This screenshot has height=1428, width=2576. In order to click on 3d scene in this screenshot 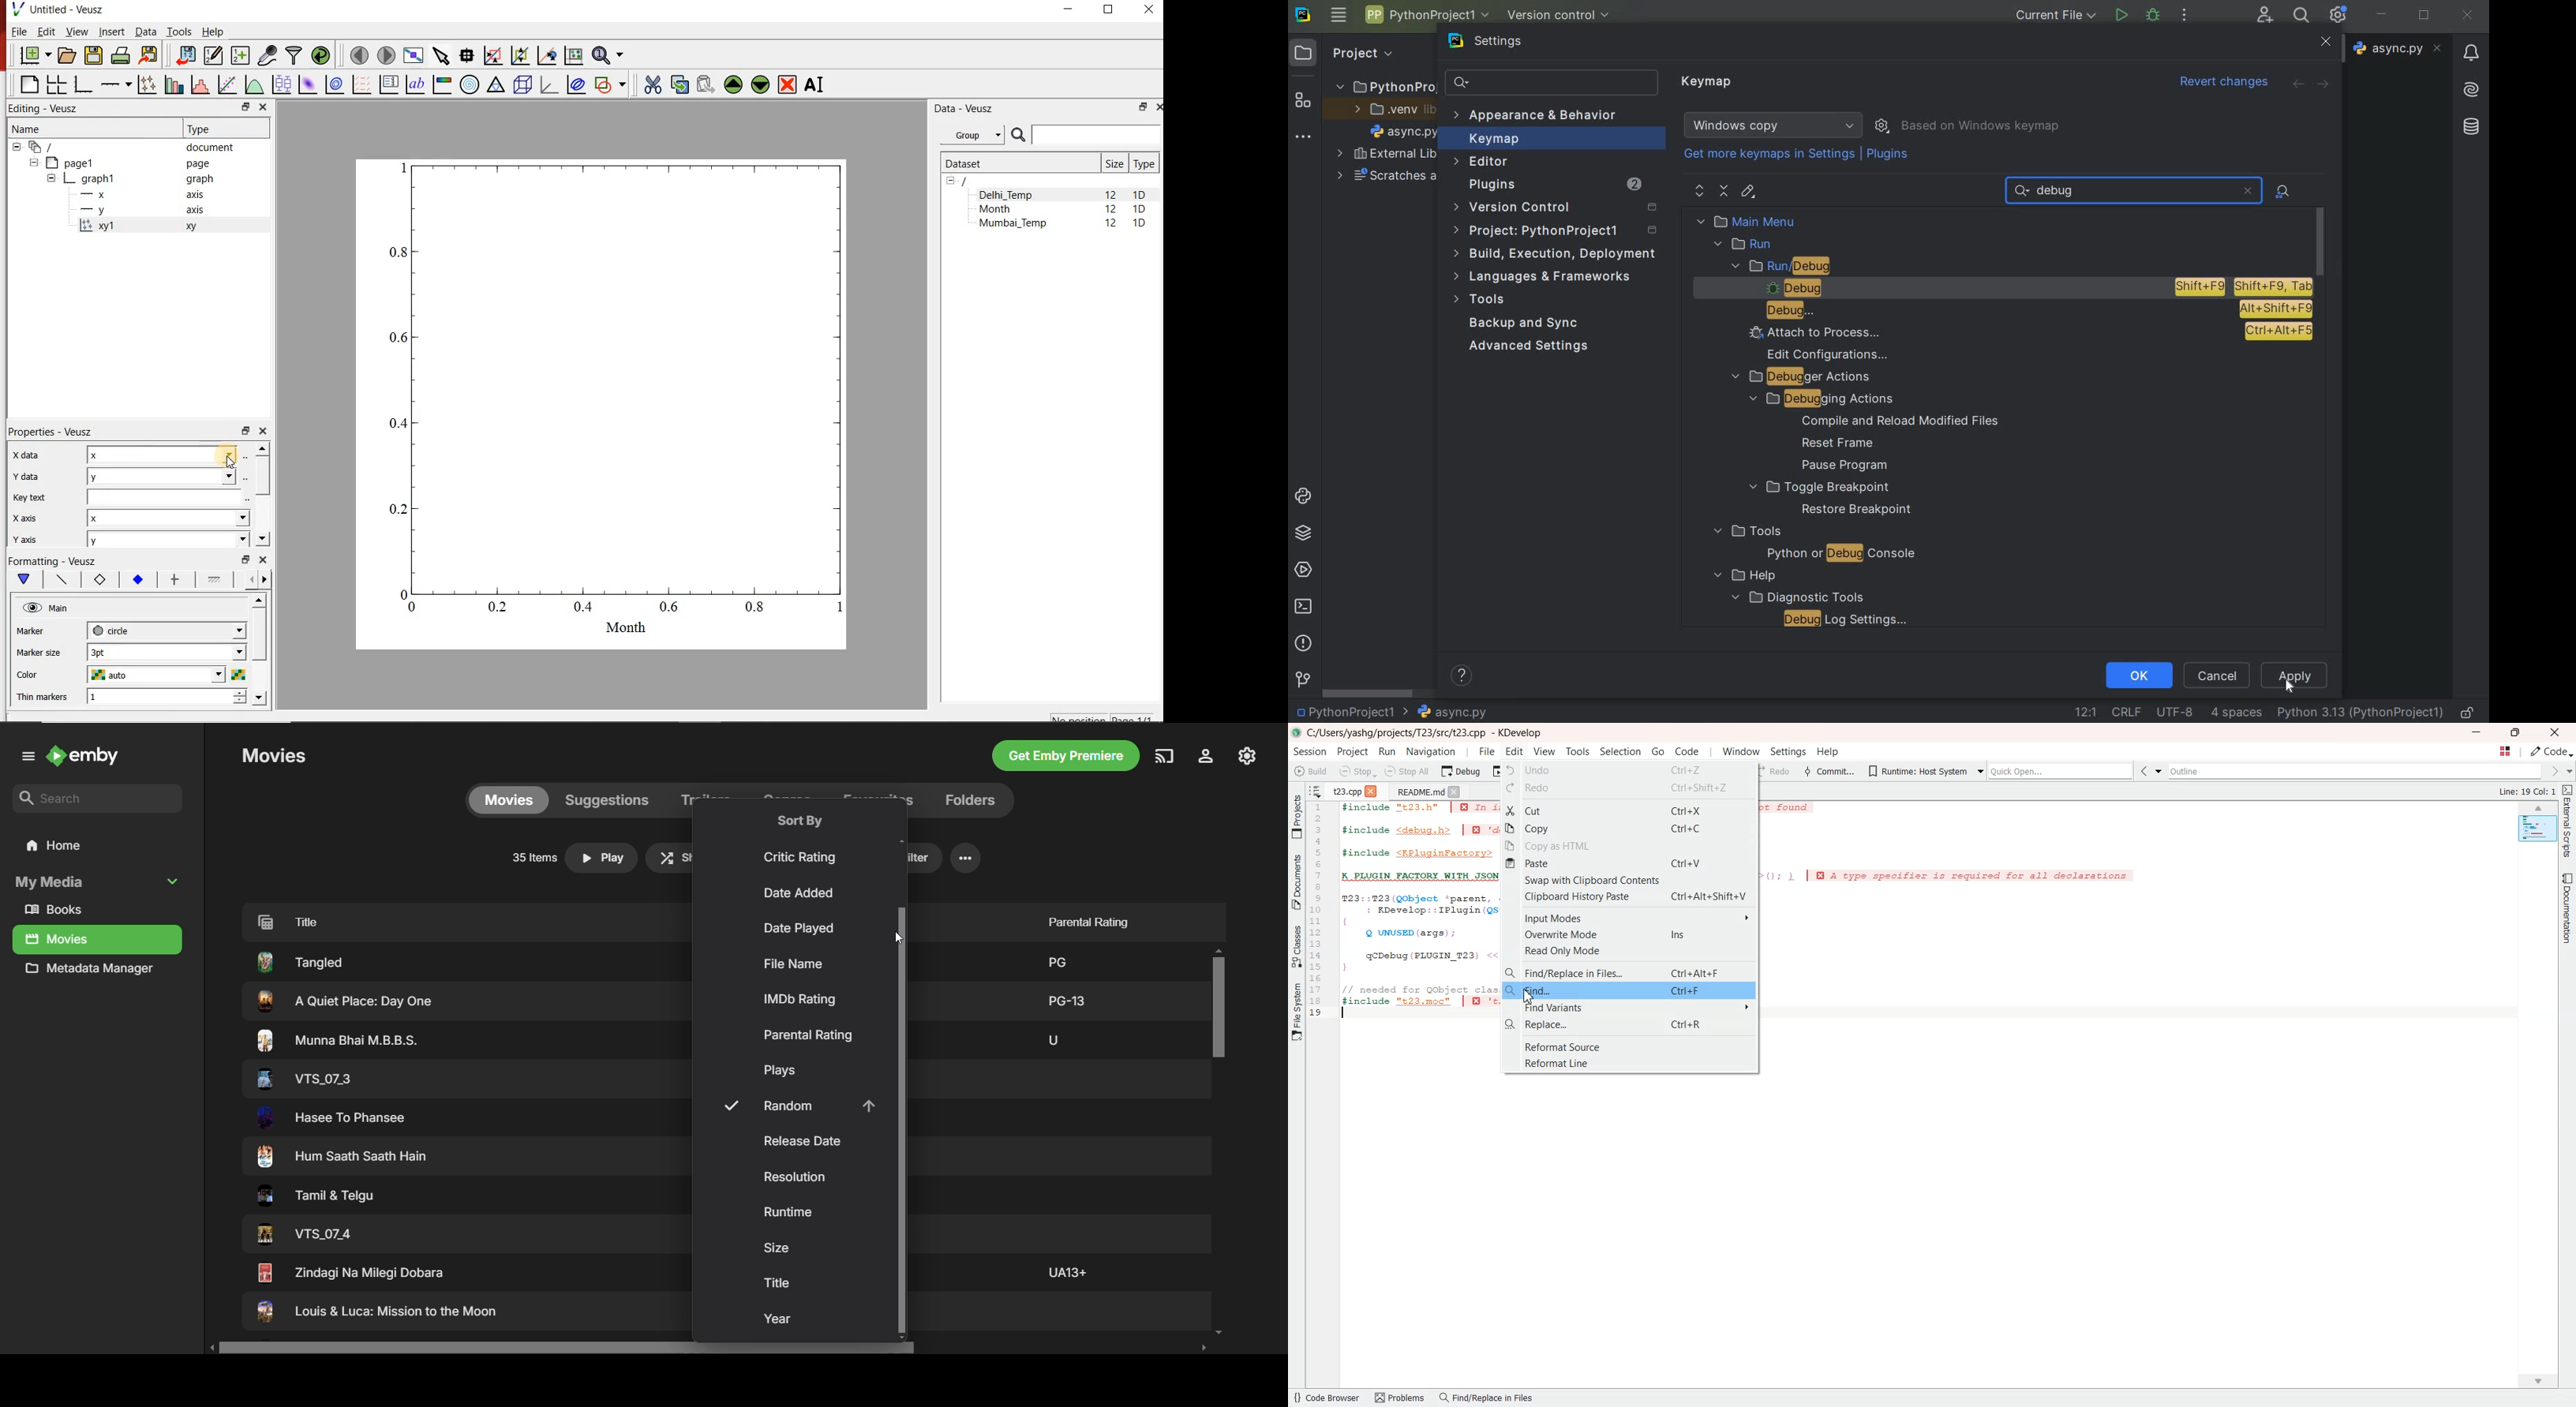, I will do `click(521, 85)`.